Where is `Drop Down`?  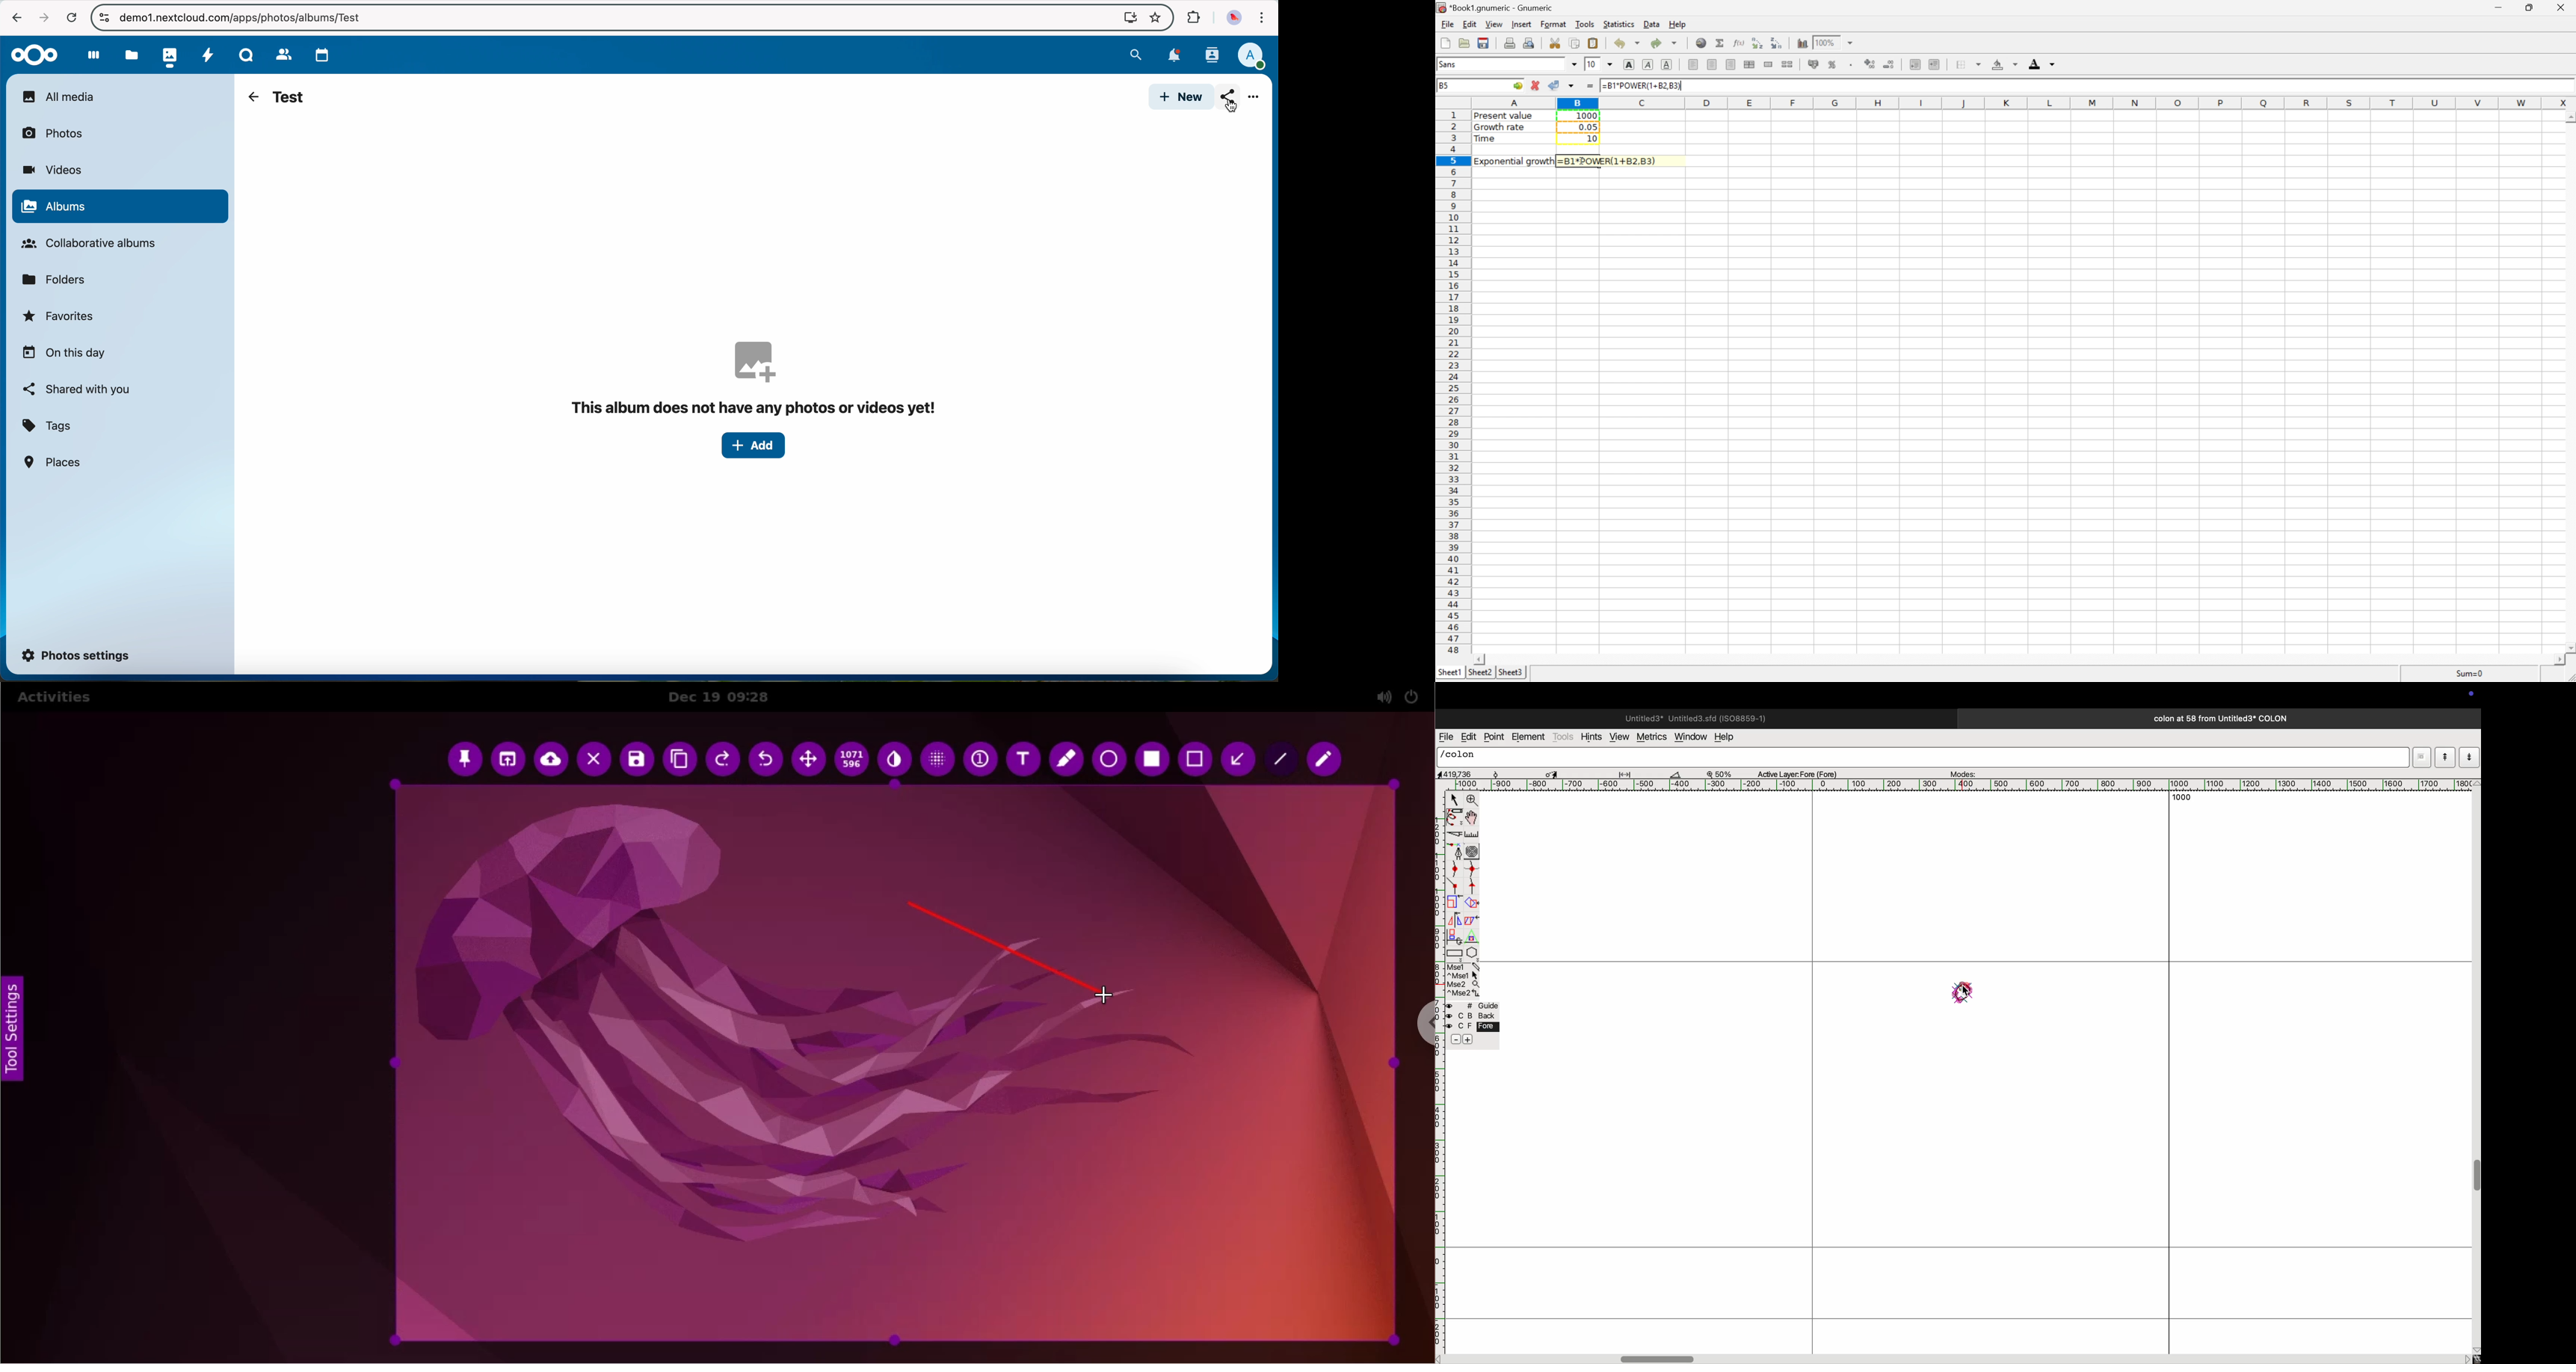 Drop Down is located at coordinates (1853, 43).